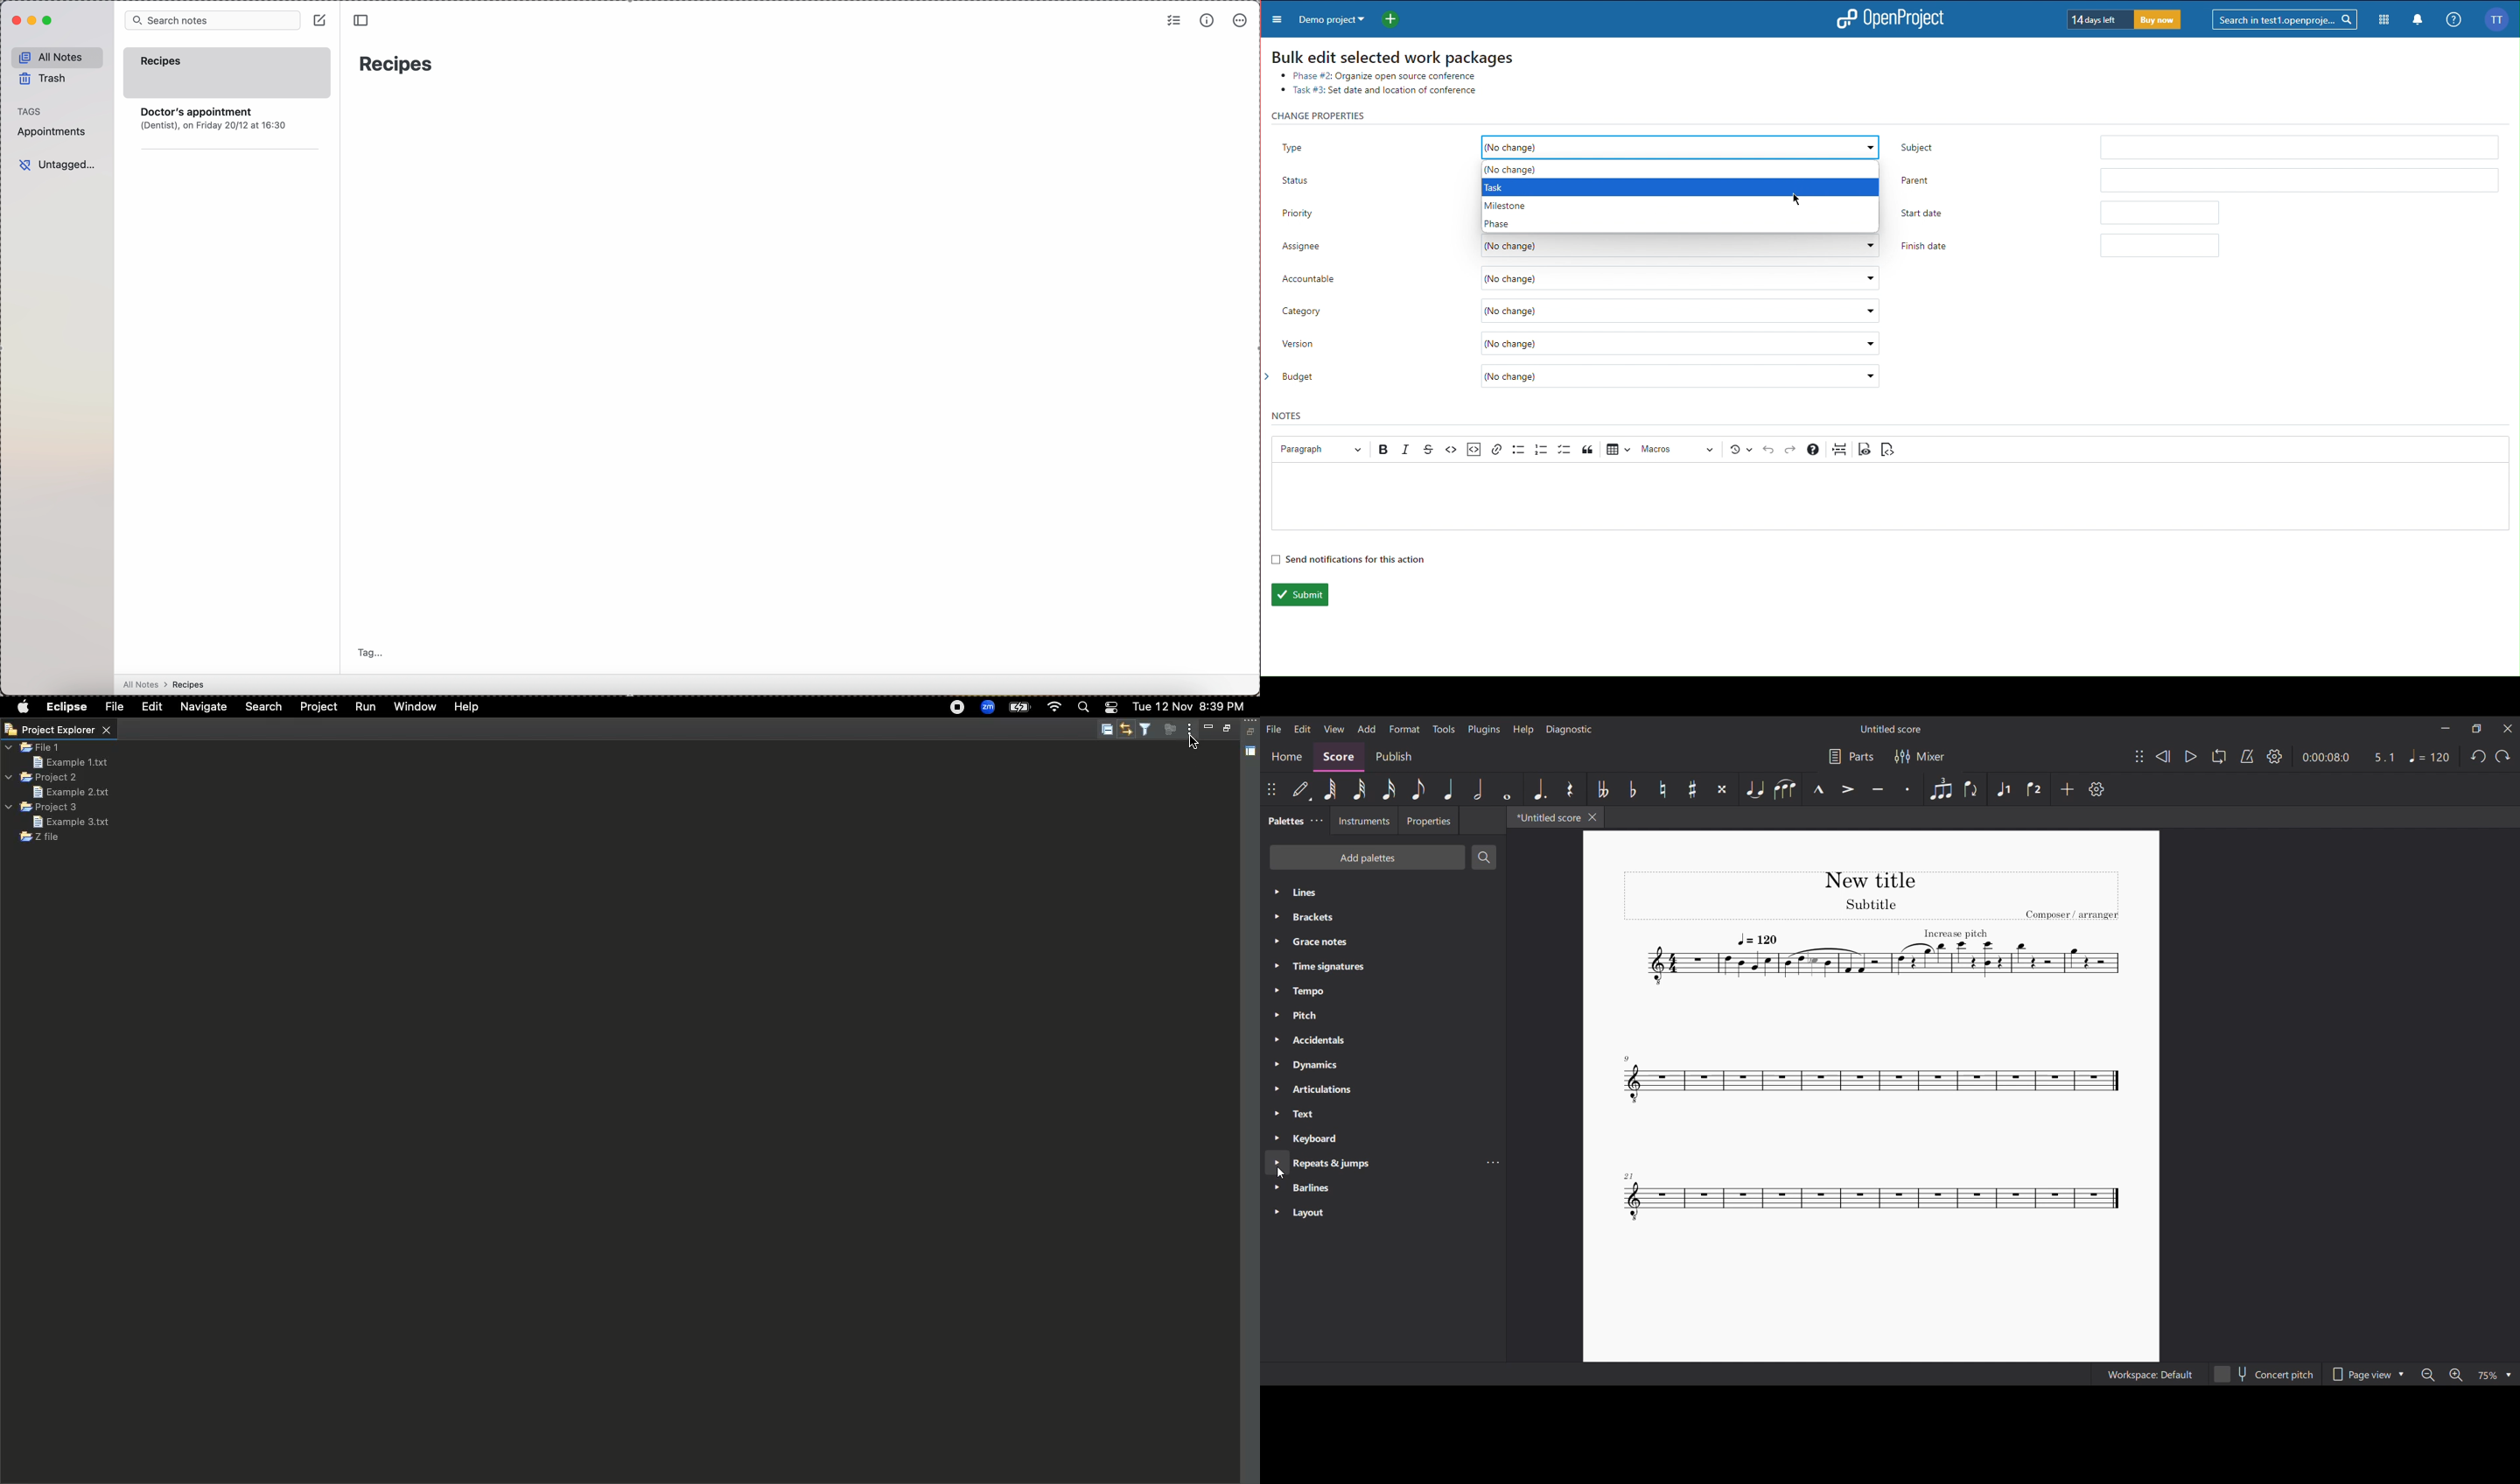 The width and height of the screenshot is (2520, 1484). I want to click on Search bar, so click(2286, 19).